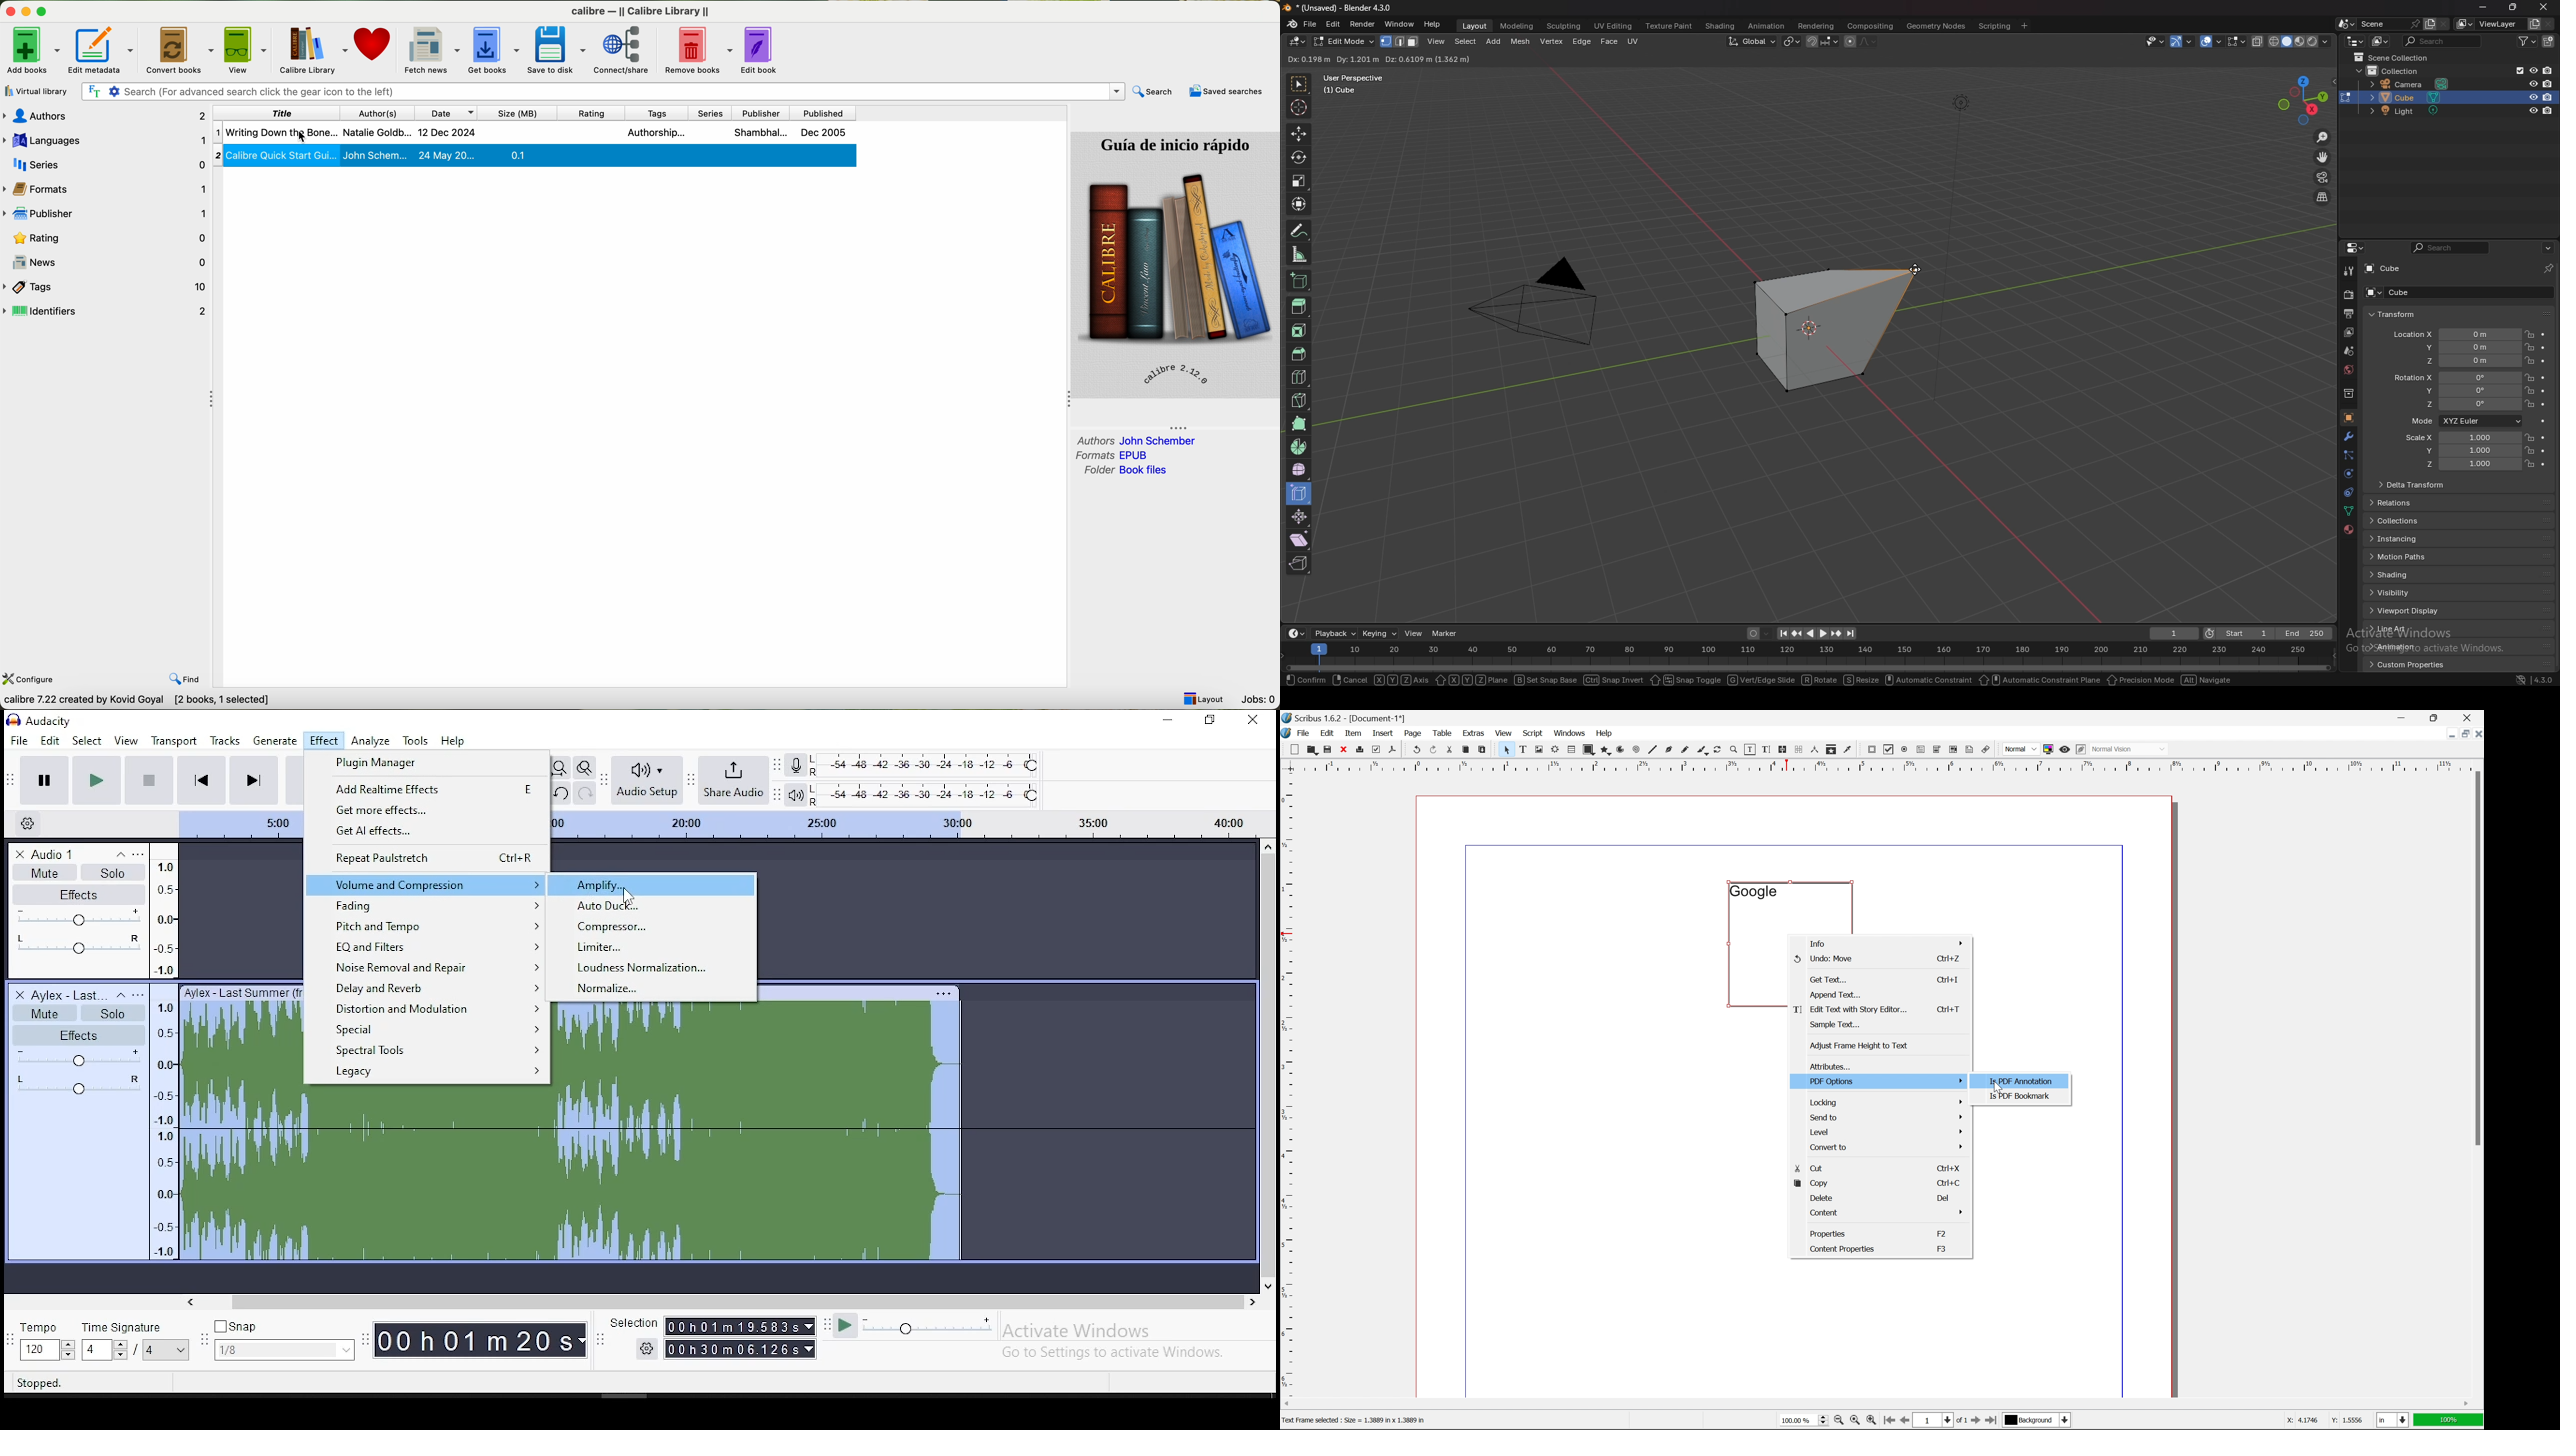 Image resolution: width=2576 pixels, height=1456 pixels. What do you see at coordinates (1991, 1420) in the screenshot?
I see `go to last page` at bounding box center [1991, 1420].